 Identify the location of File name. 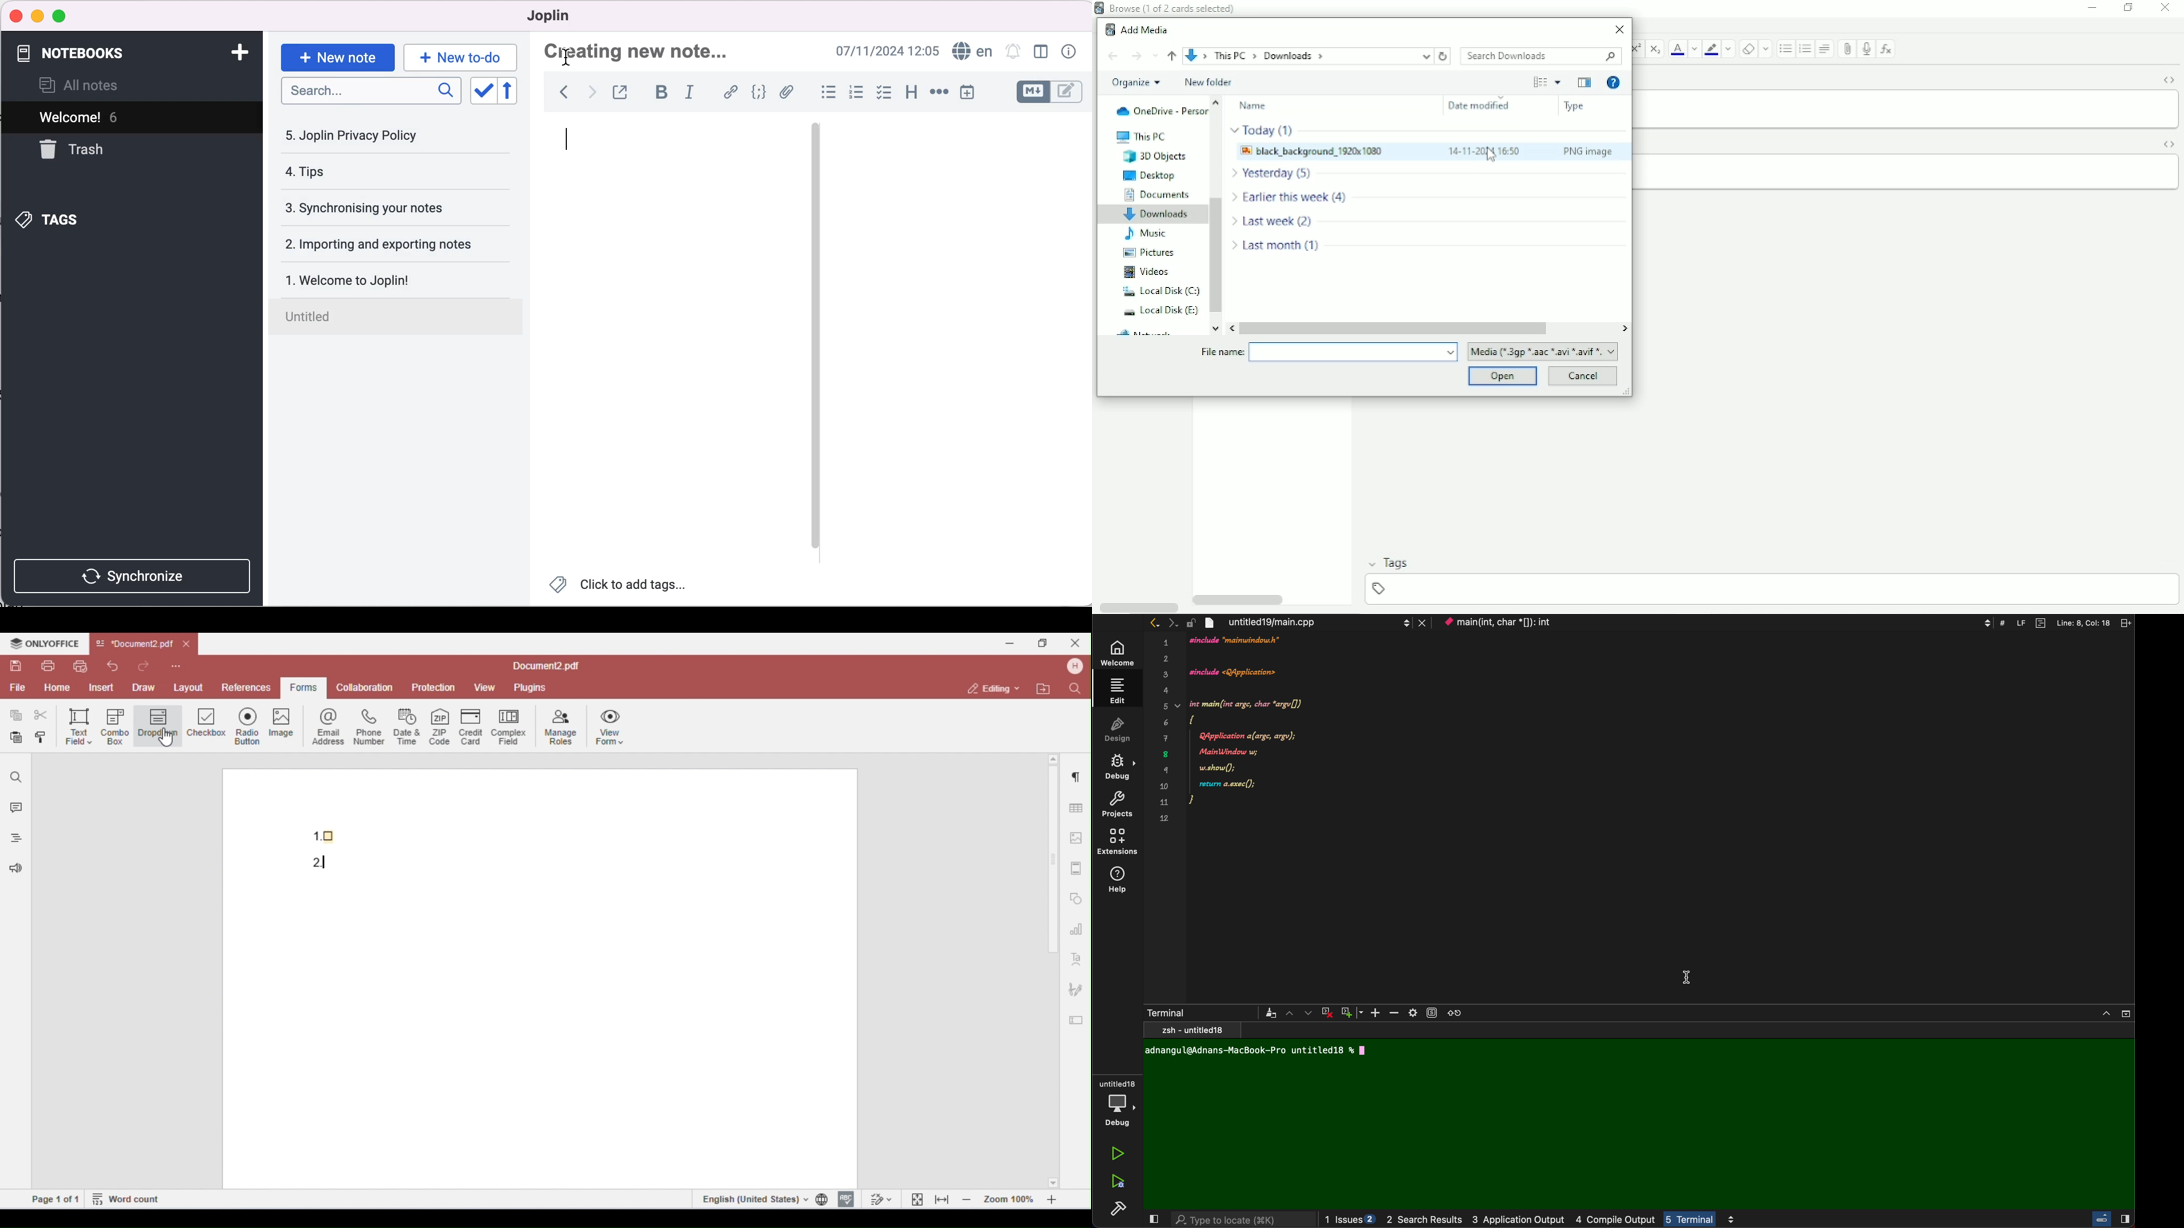
(1353, 352).